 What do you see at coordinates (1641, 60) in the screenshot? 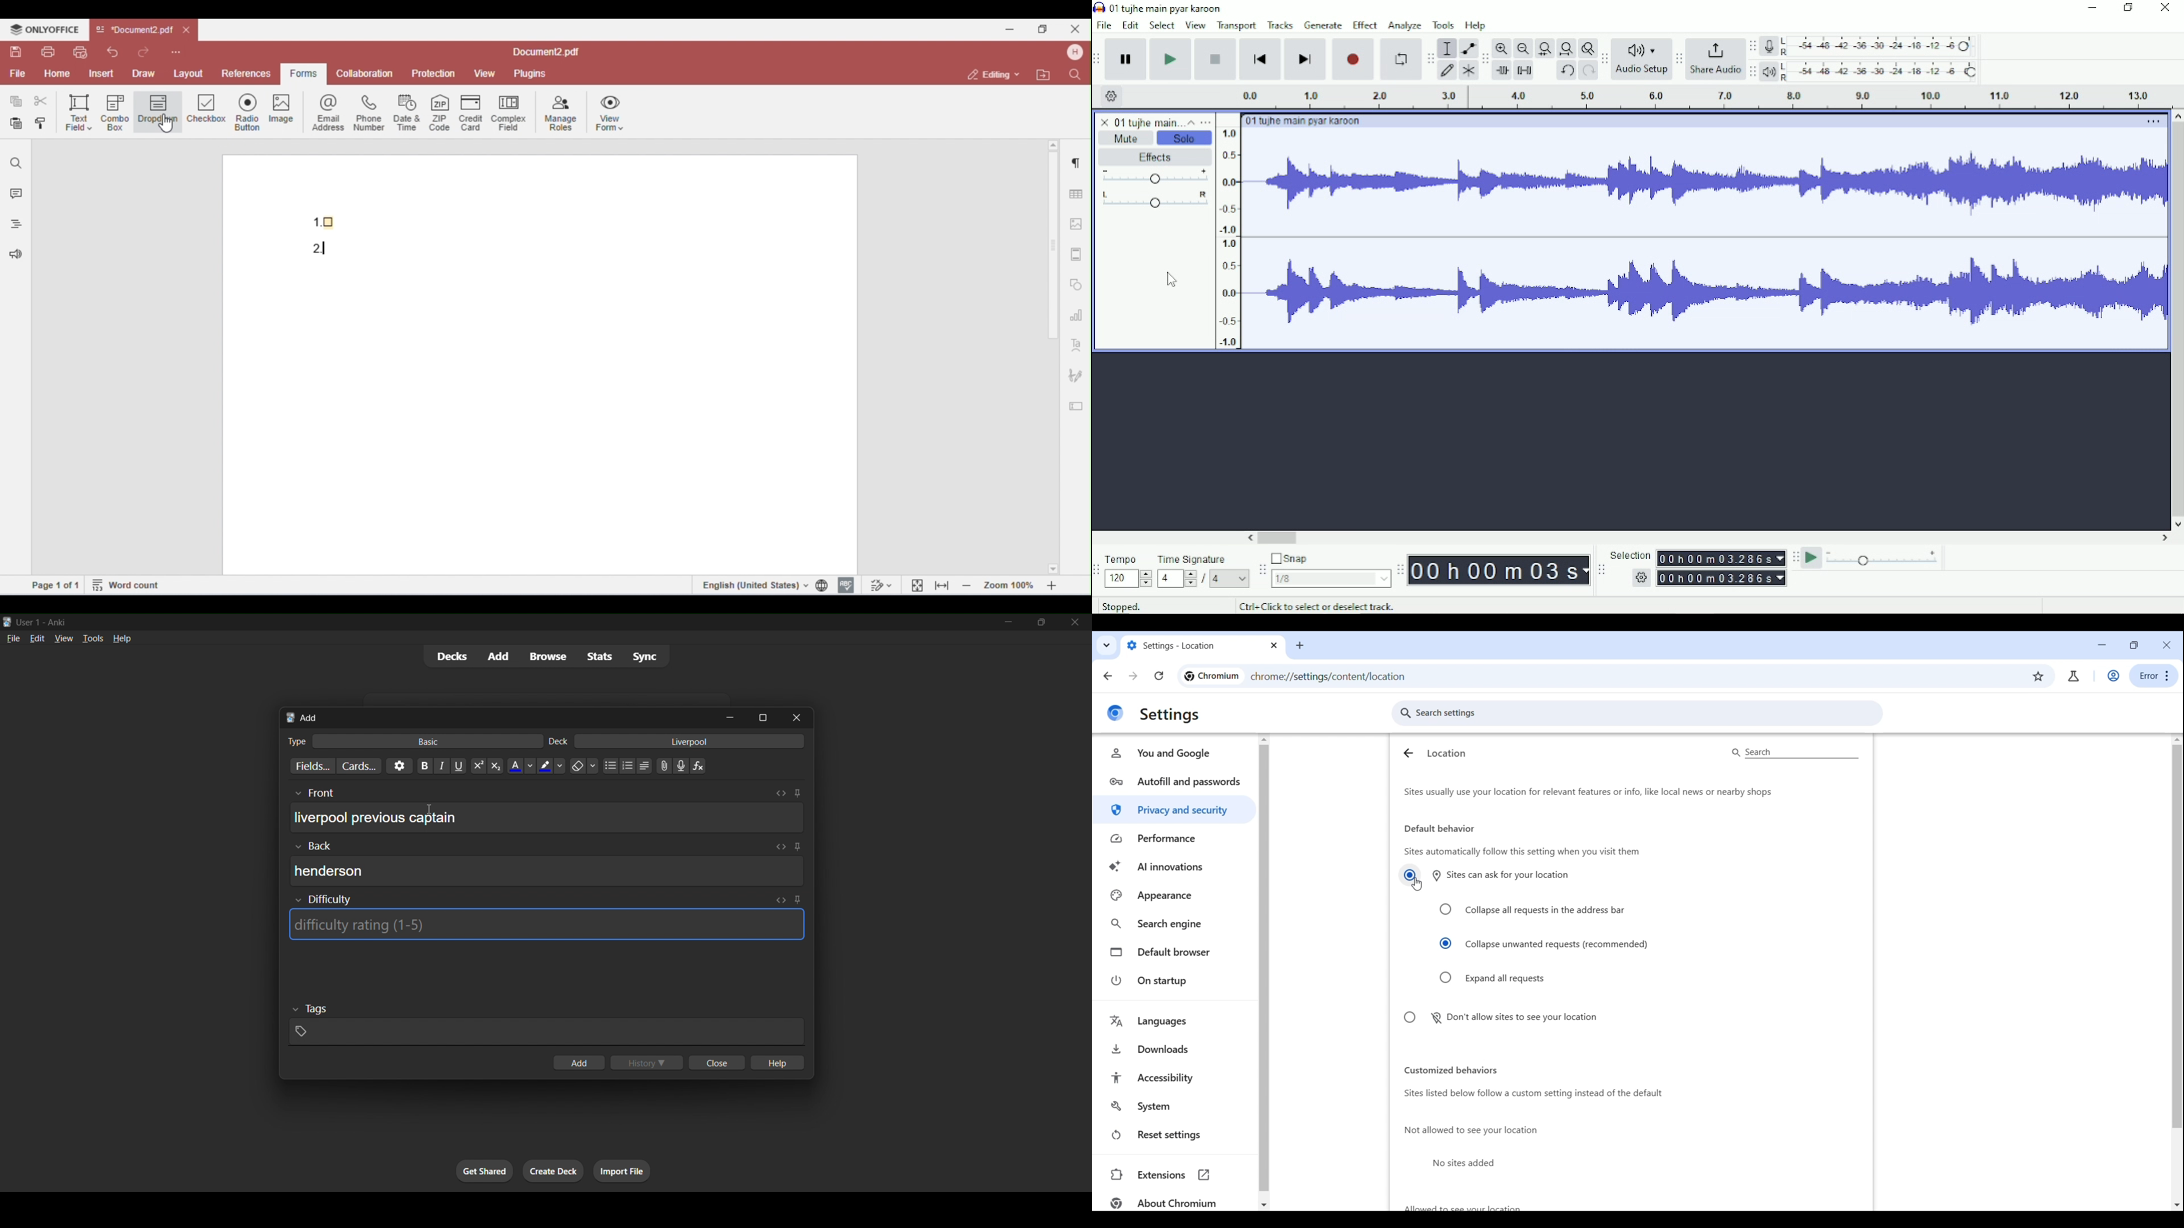
I see `Audio setup` at bounding box center [1641, 60].